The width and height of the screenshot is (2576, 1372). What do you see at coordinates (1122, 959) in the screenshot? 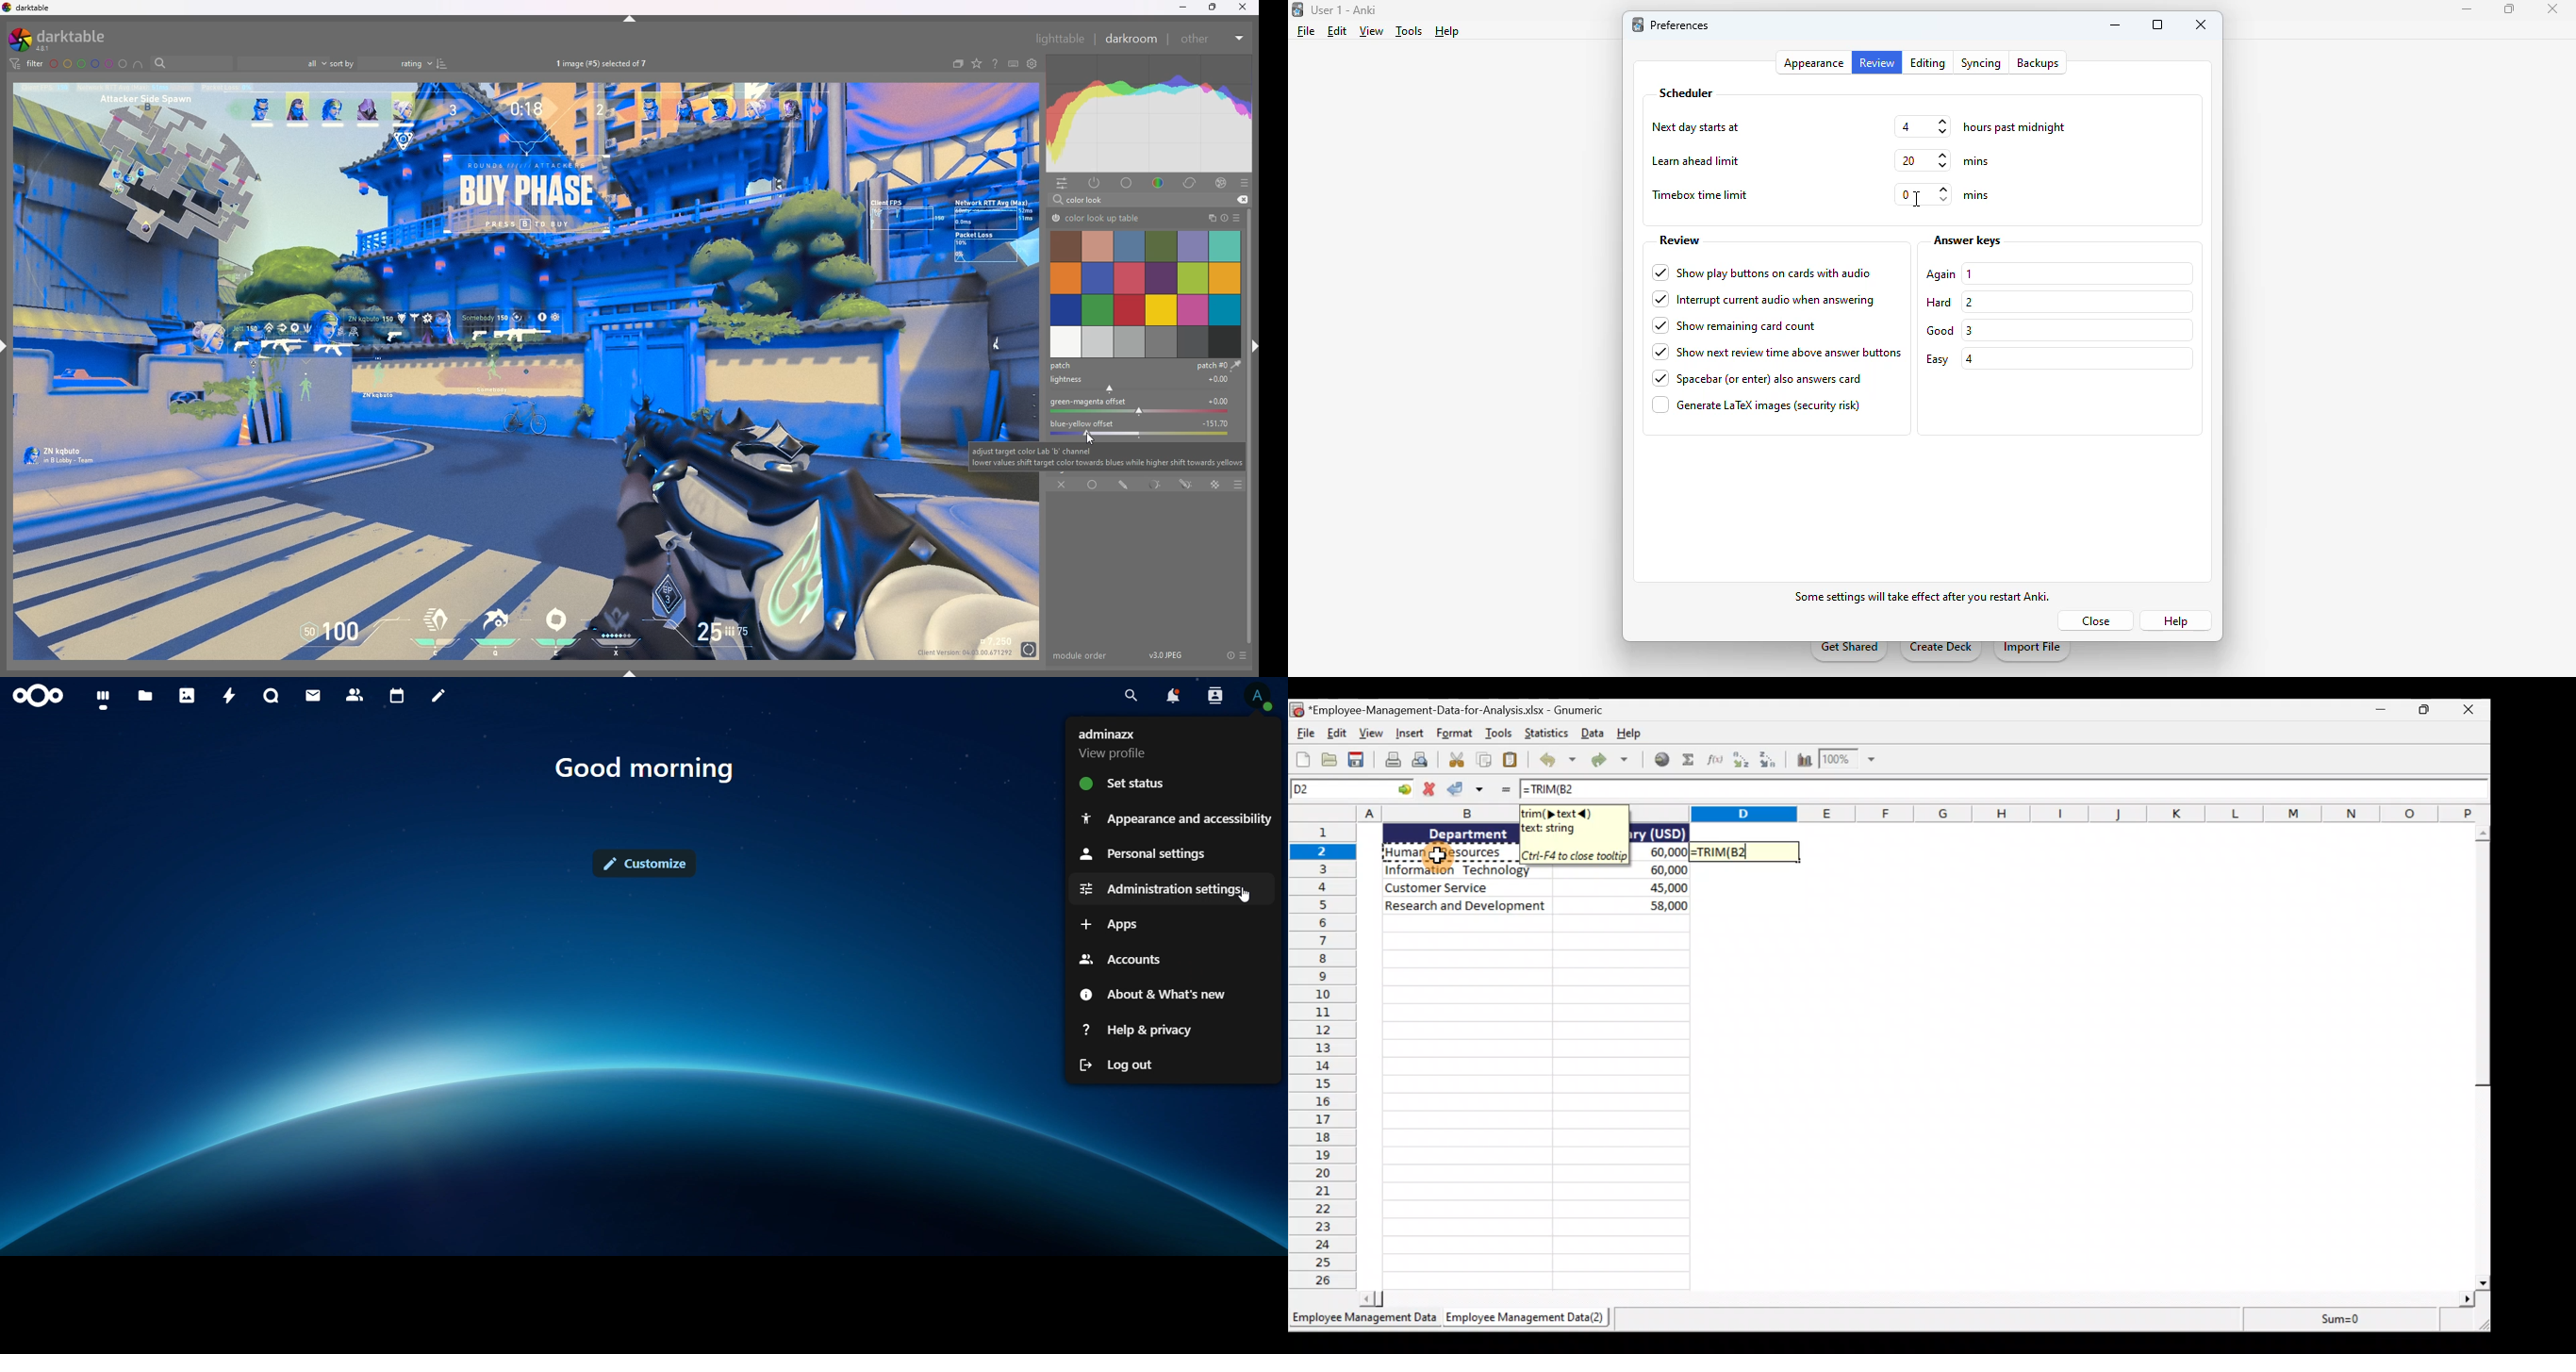
I see `accounts` at bounding box center [1122, 959].